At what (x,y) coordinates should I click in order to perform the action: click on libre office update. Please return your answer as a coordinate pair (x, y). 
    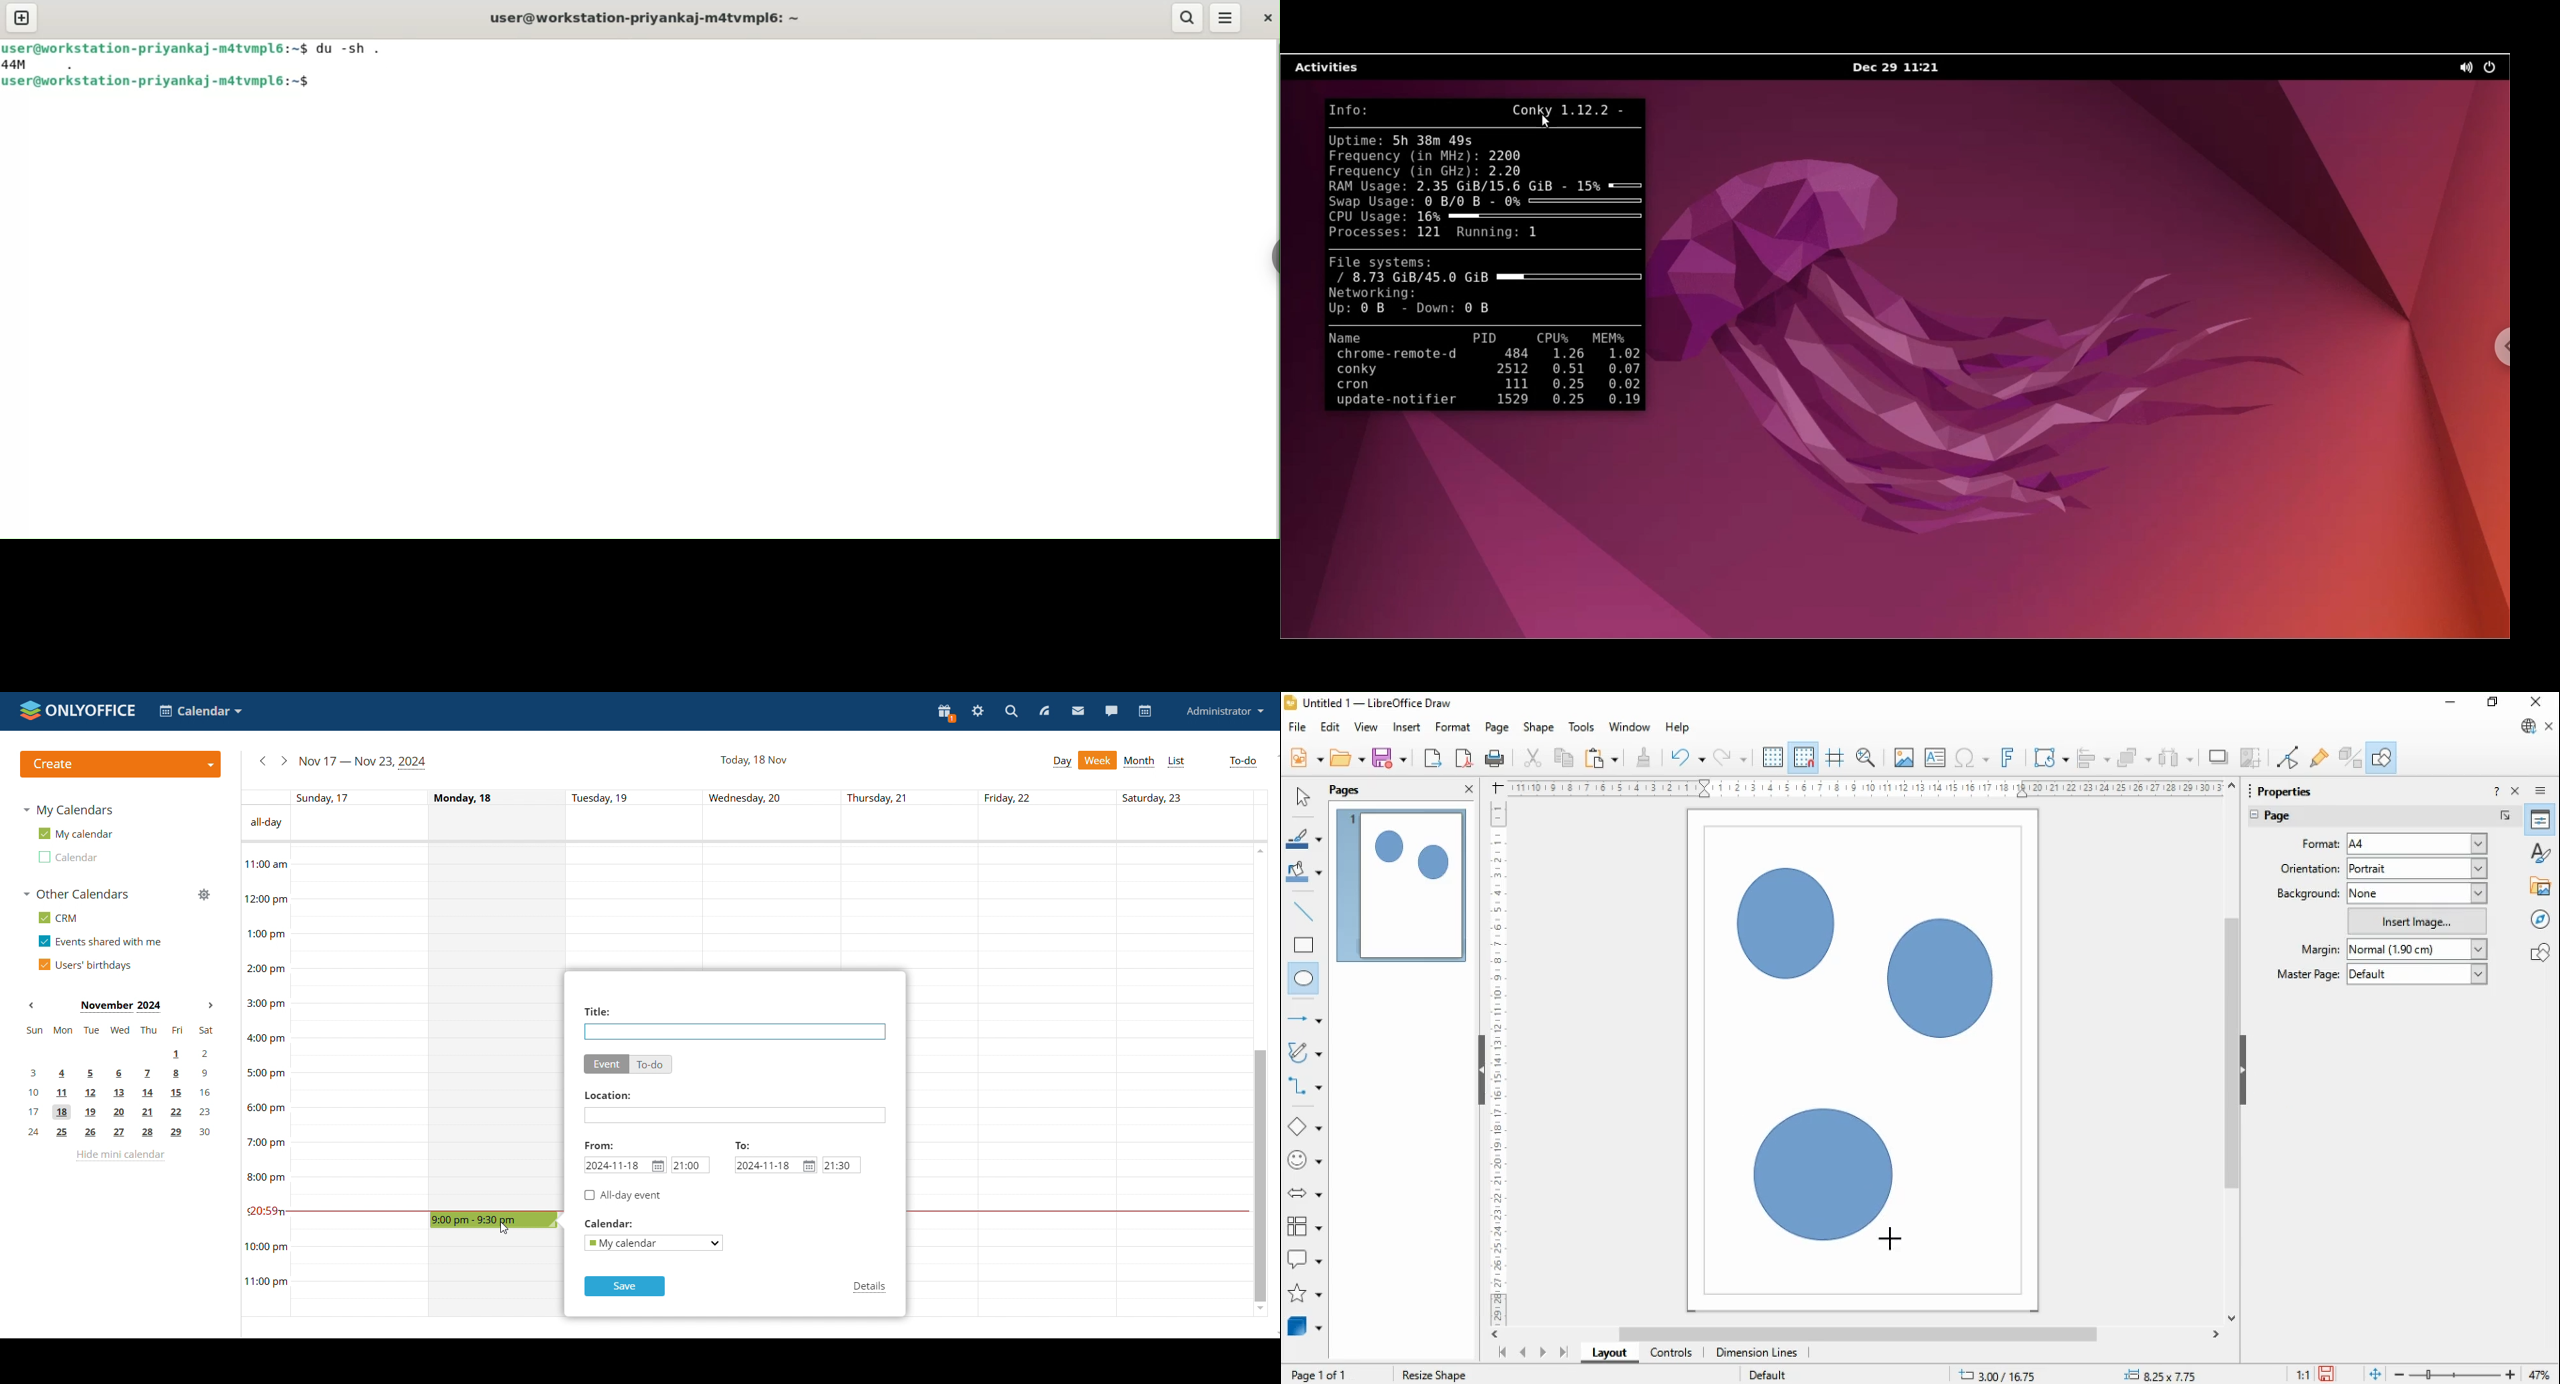
    Looking at the image, I should click on (2527, 726).